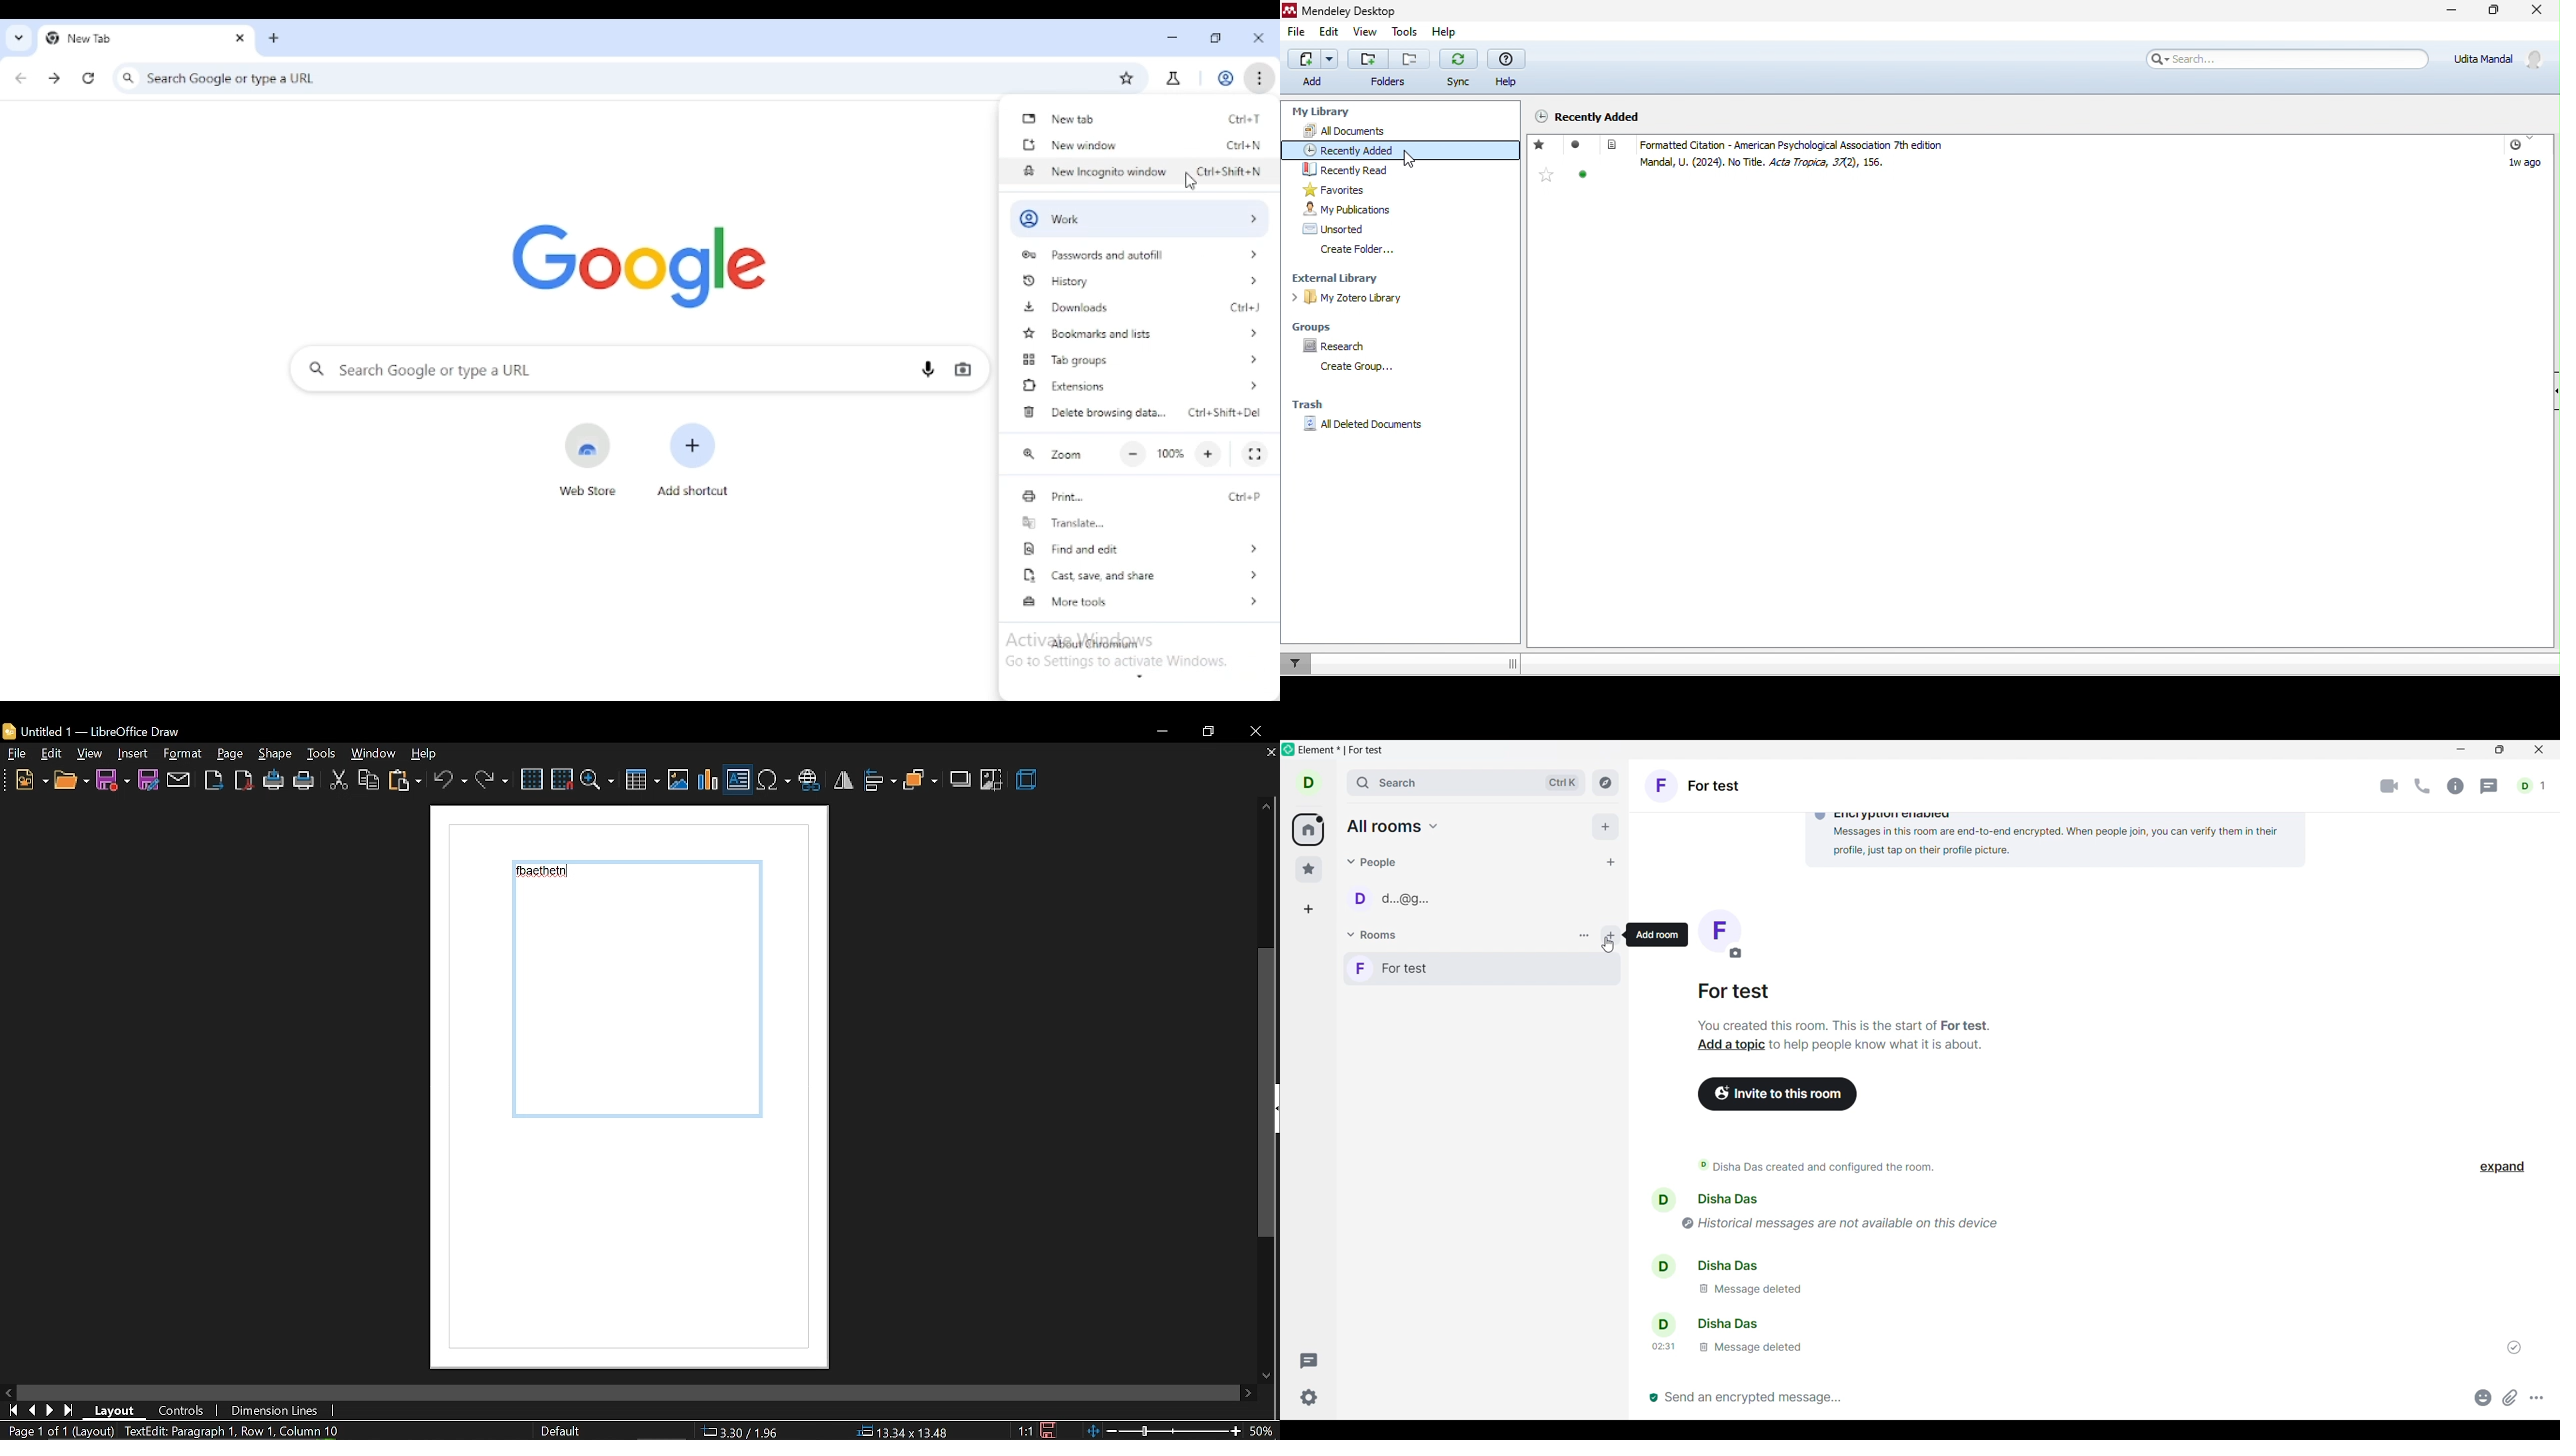 This screenshot has width=2576, height=1456. Describe the element at coordinates (1719, 934) in the screenshot. I see `Change room image` at that location.